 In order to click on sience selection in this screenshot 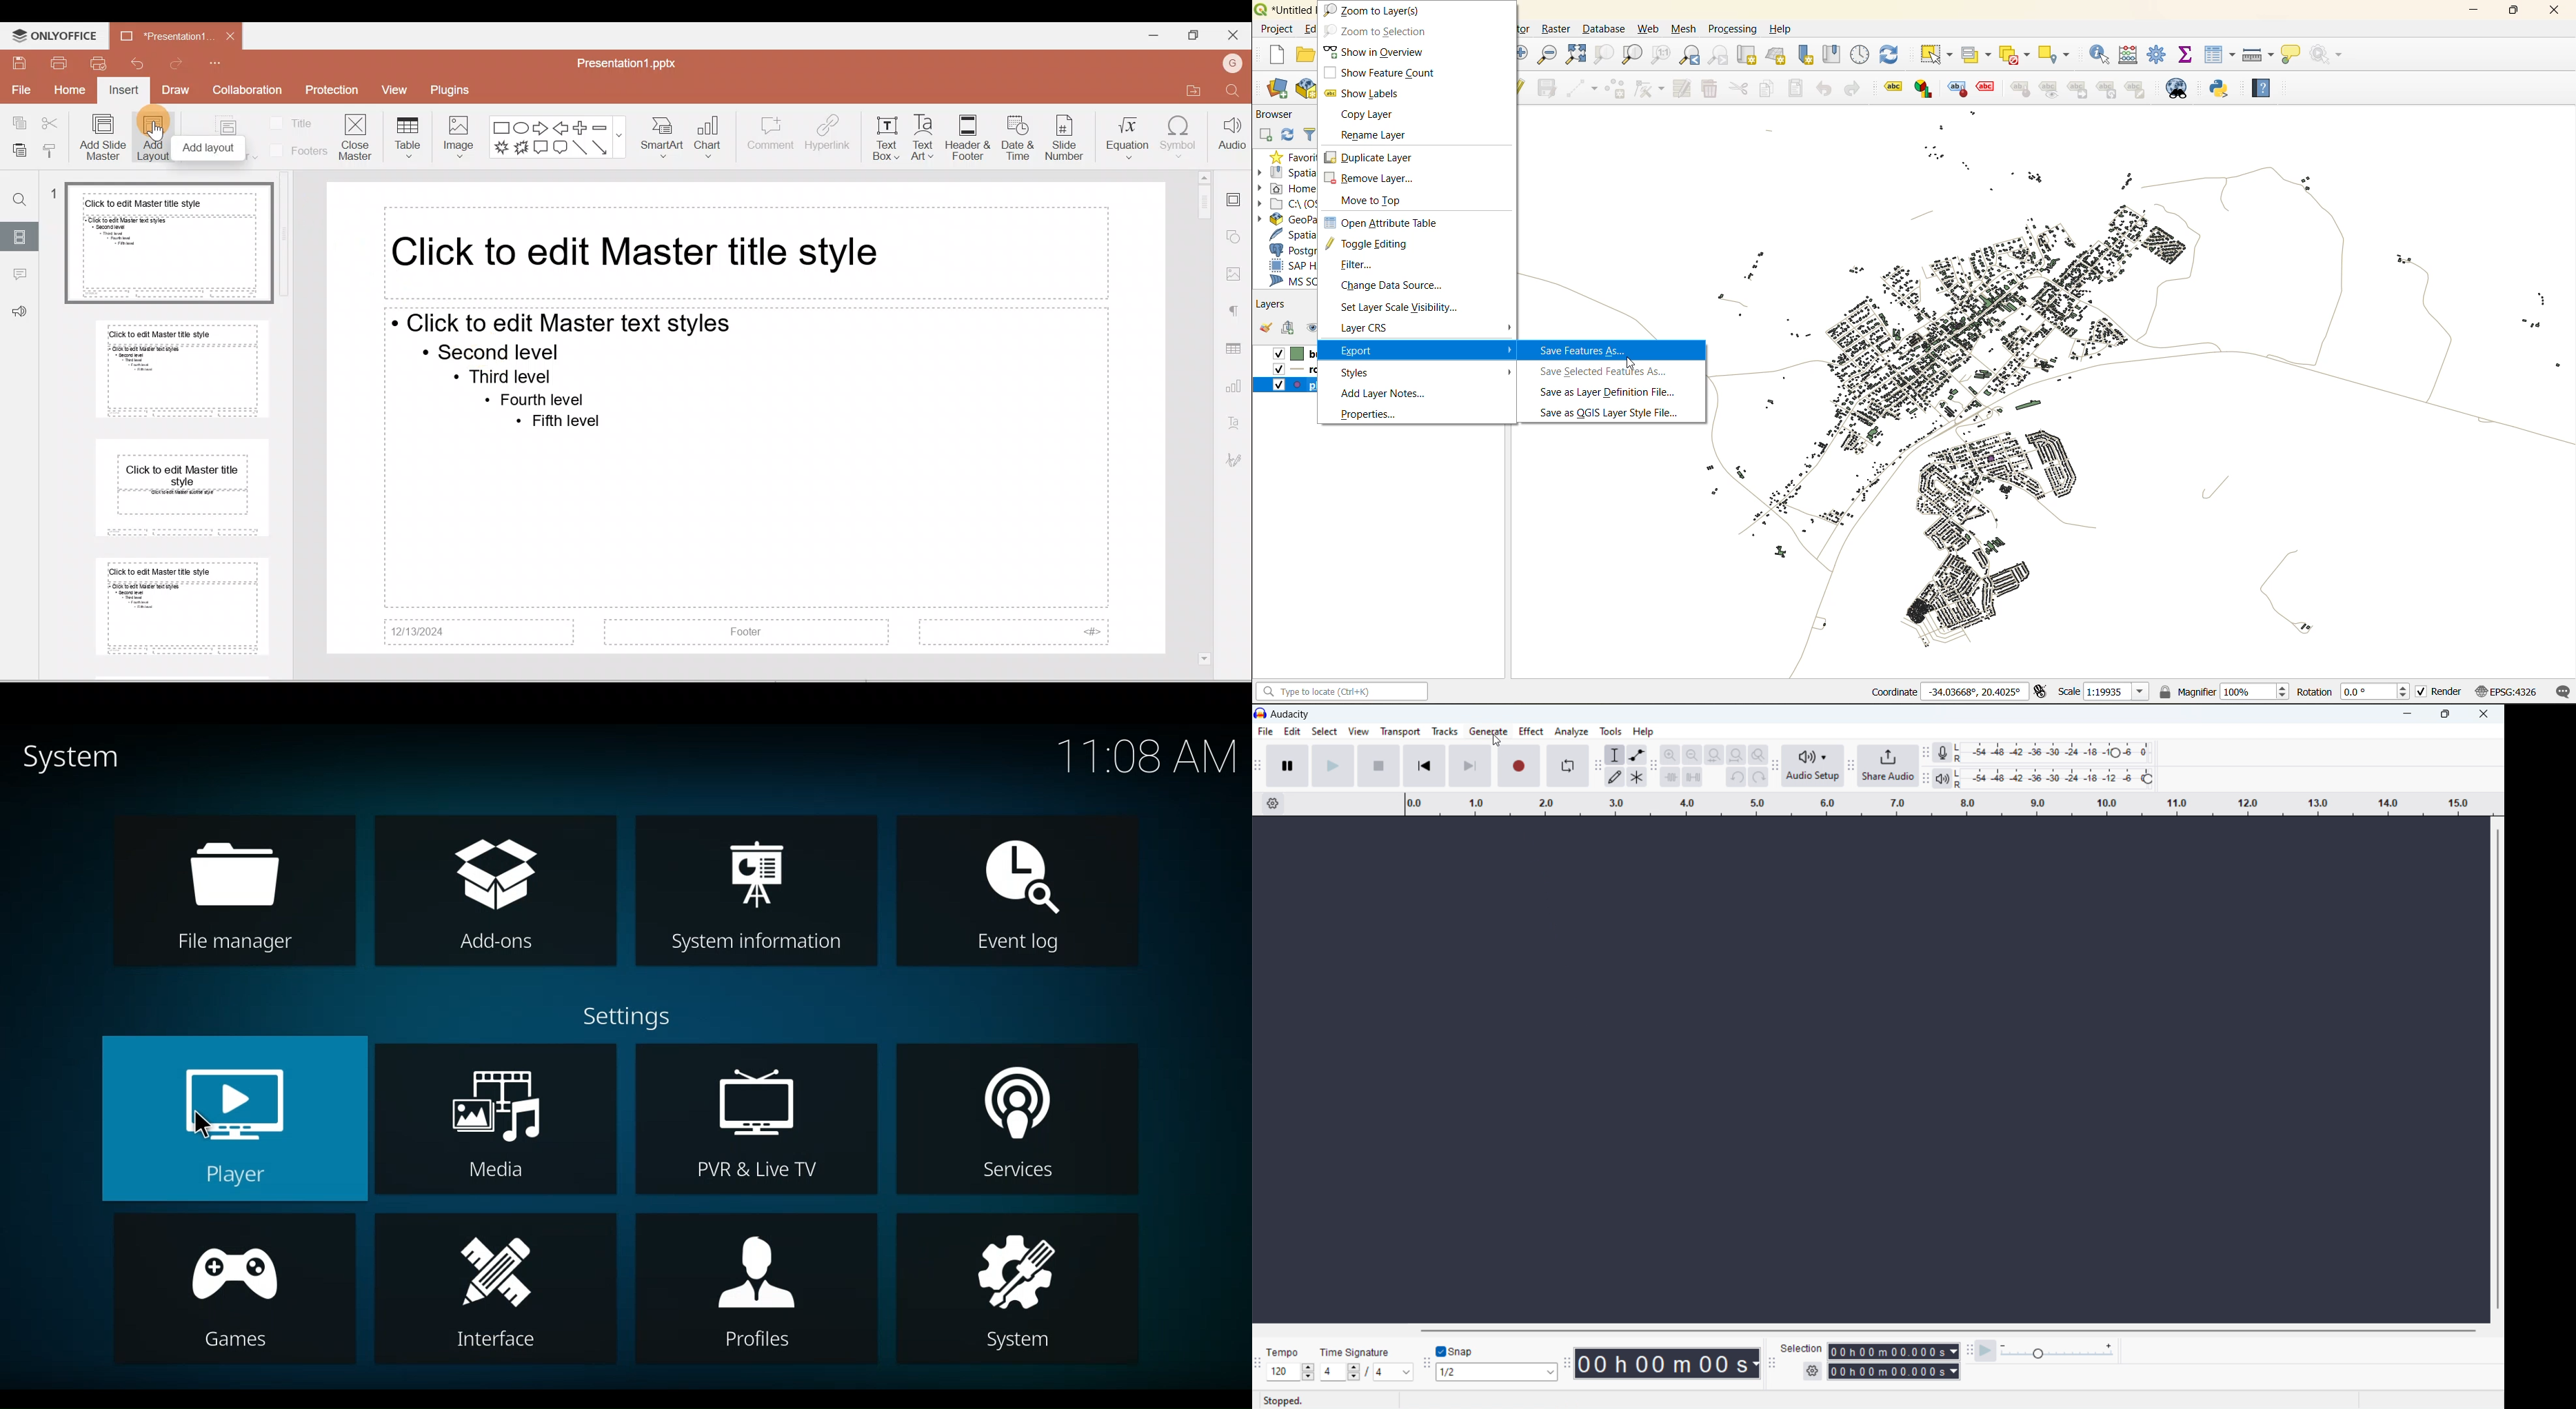, I will do `click(1693, 776)`.